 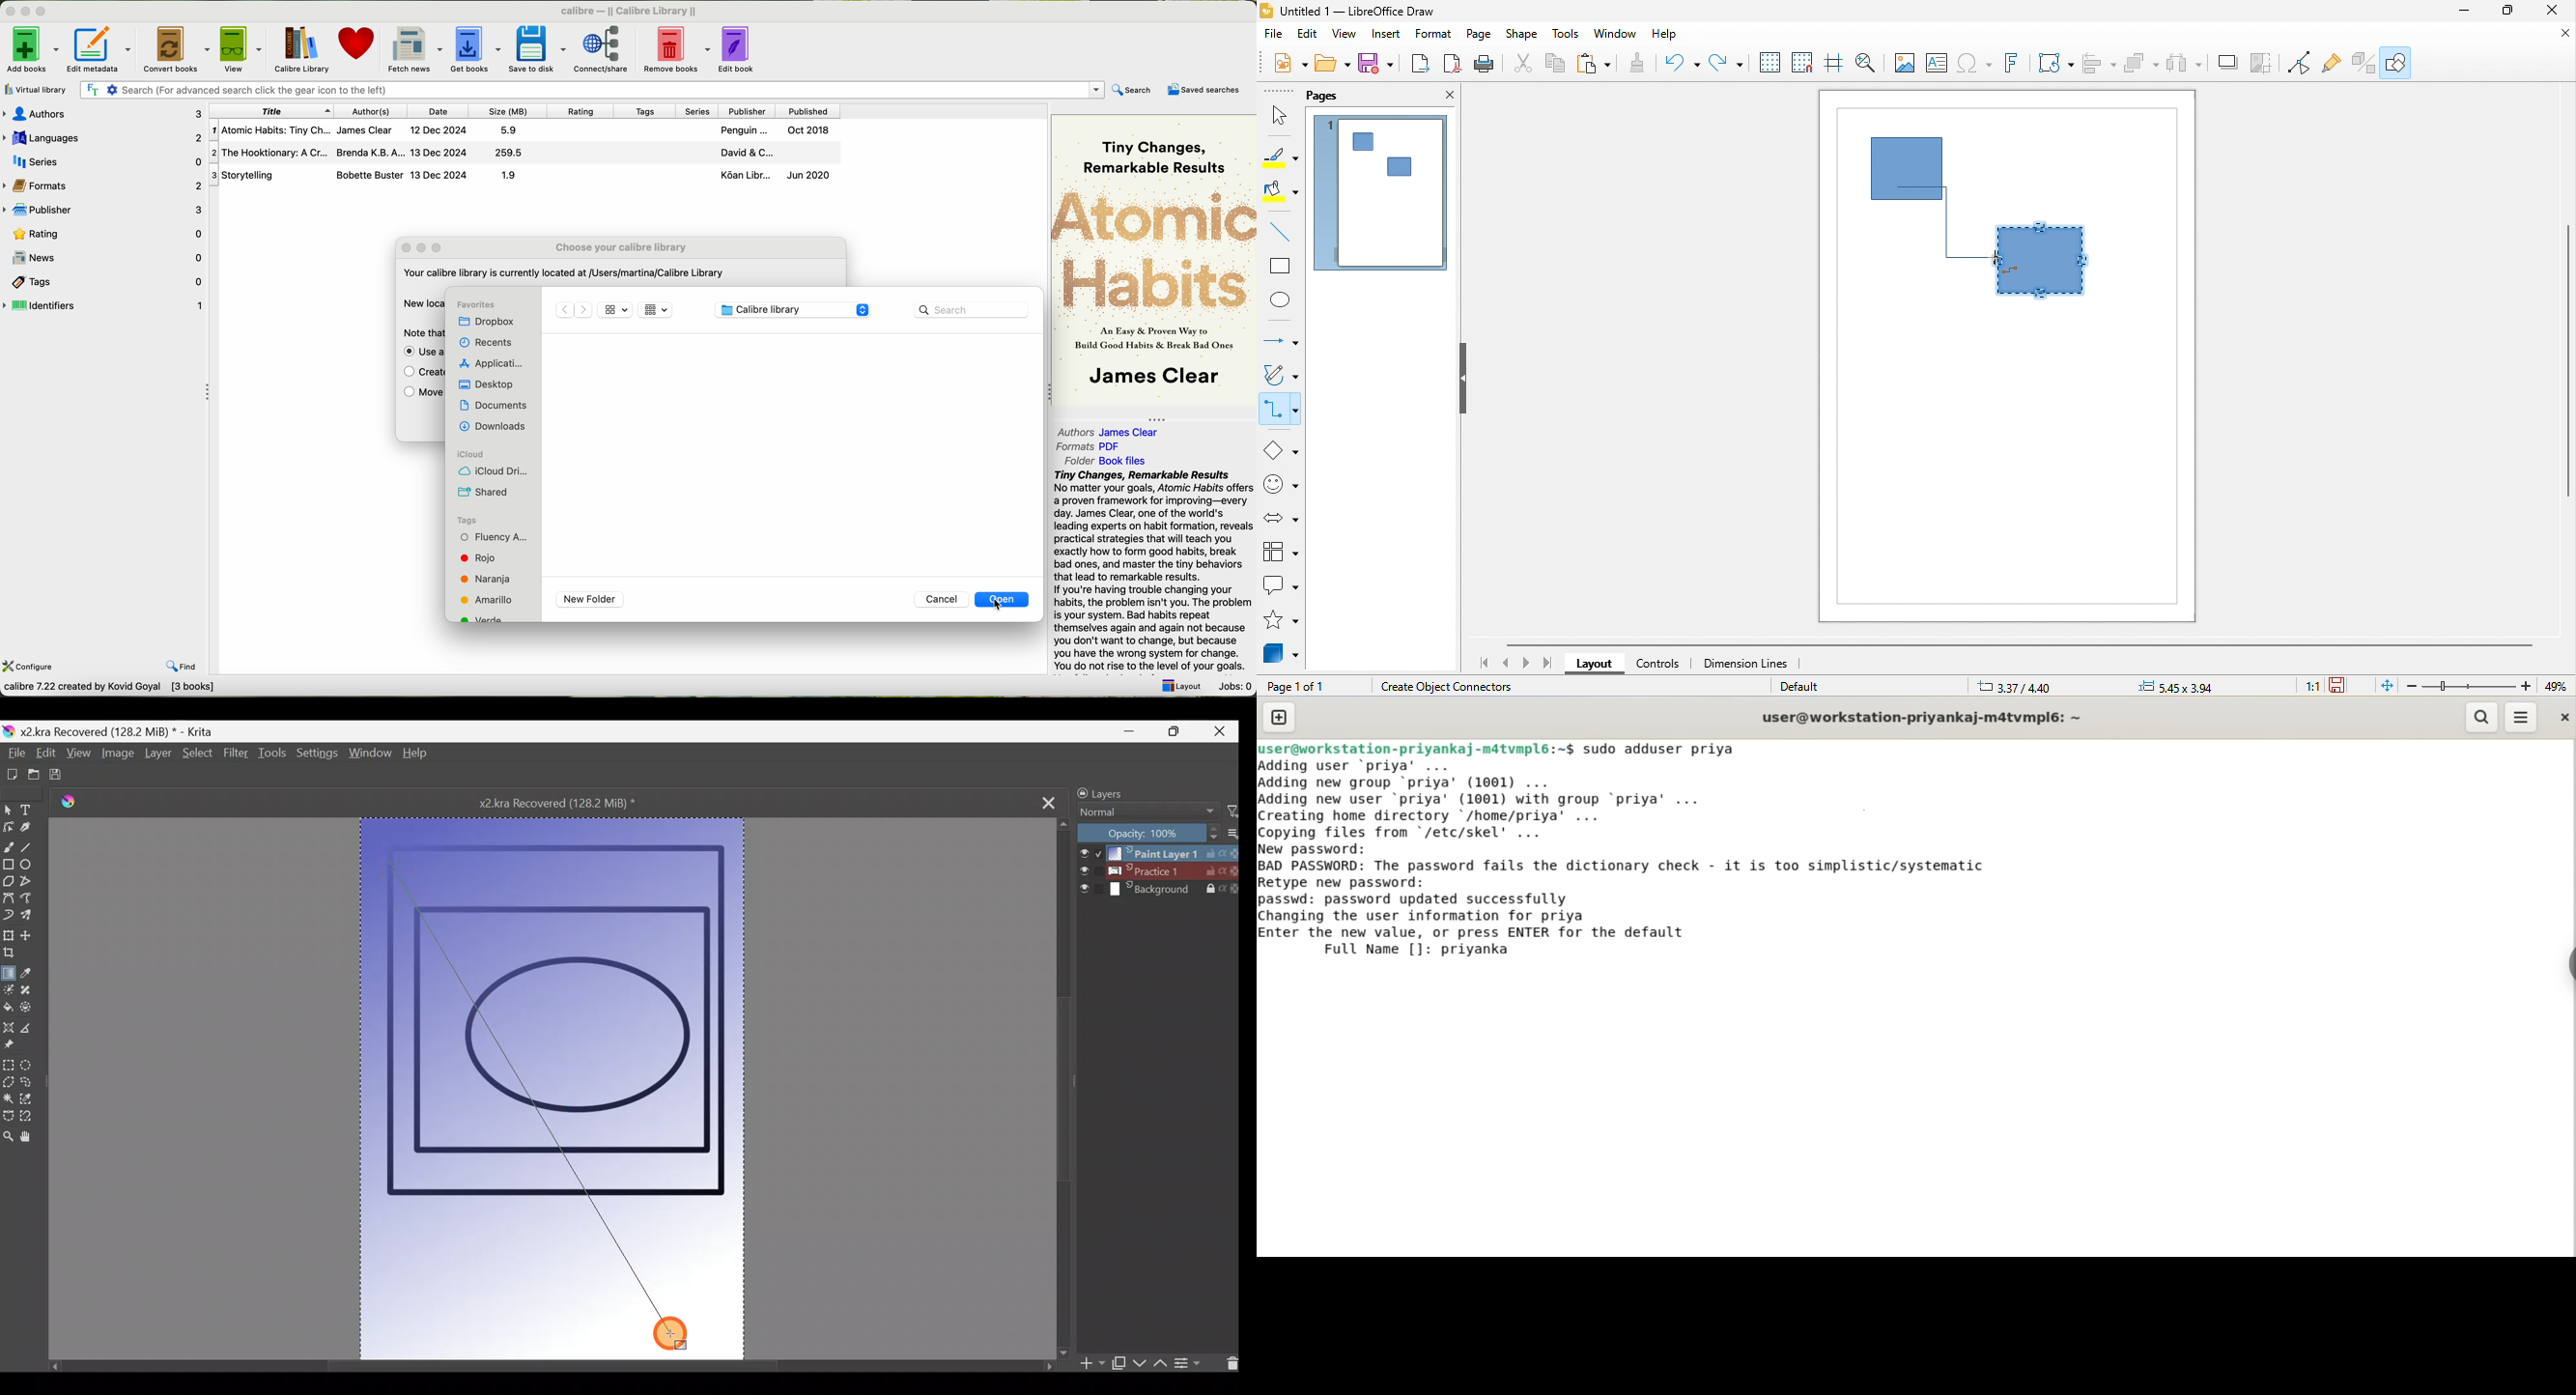 I want to click on paste, so click(x=1599, y=64).